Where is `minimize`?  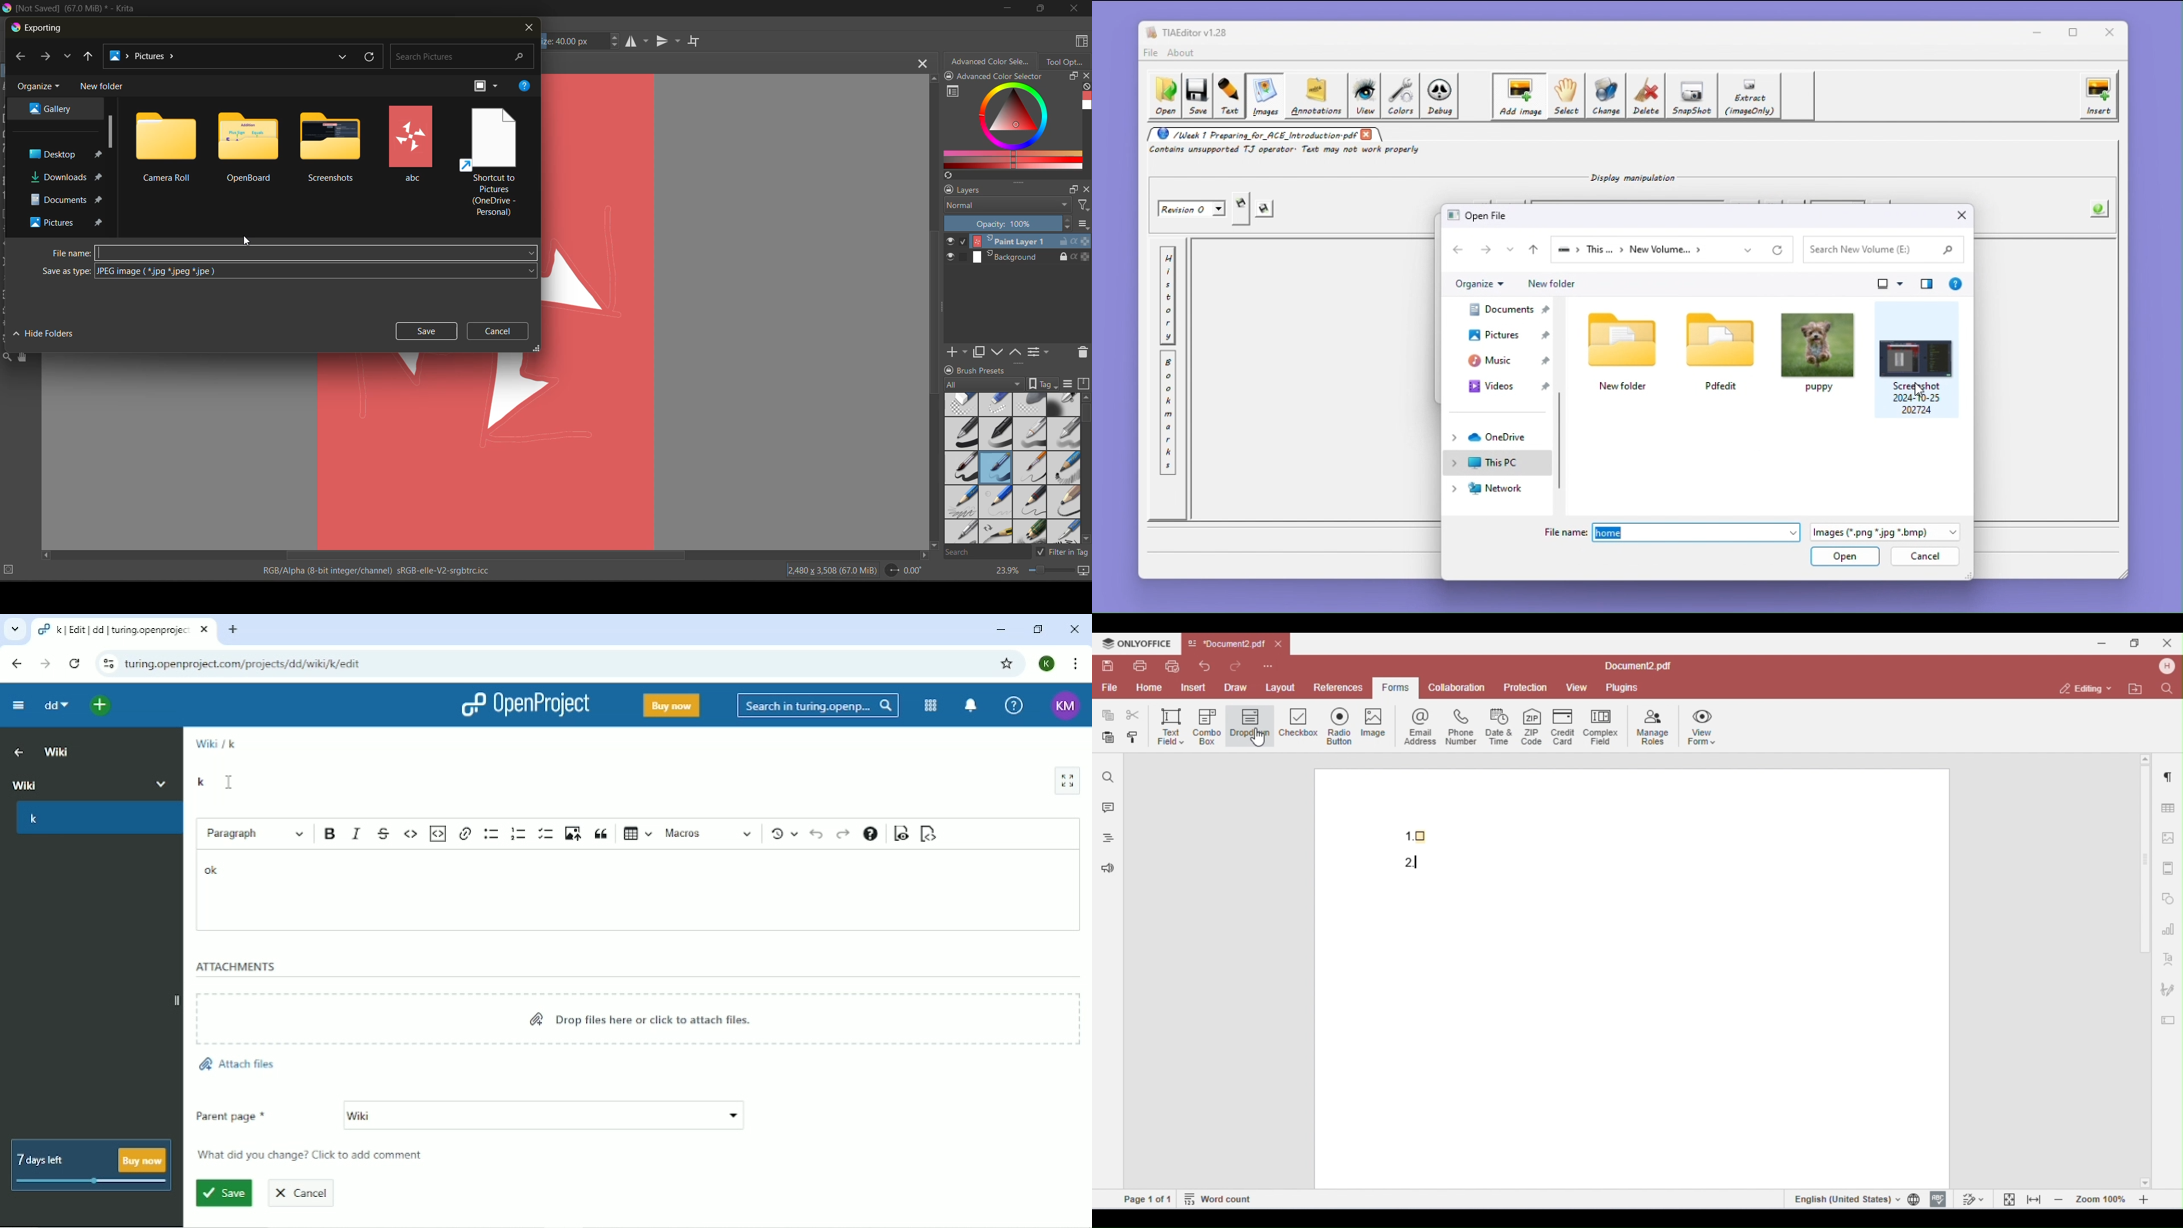 minimize is located at coordinates (1008, 10).